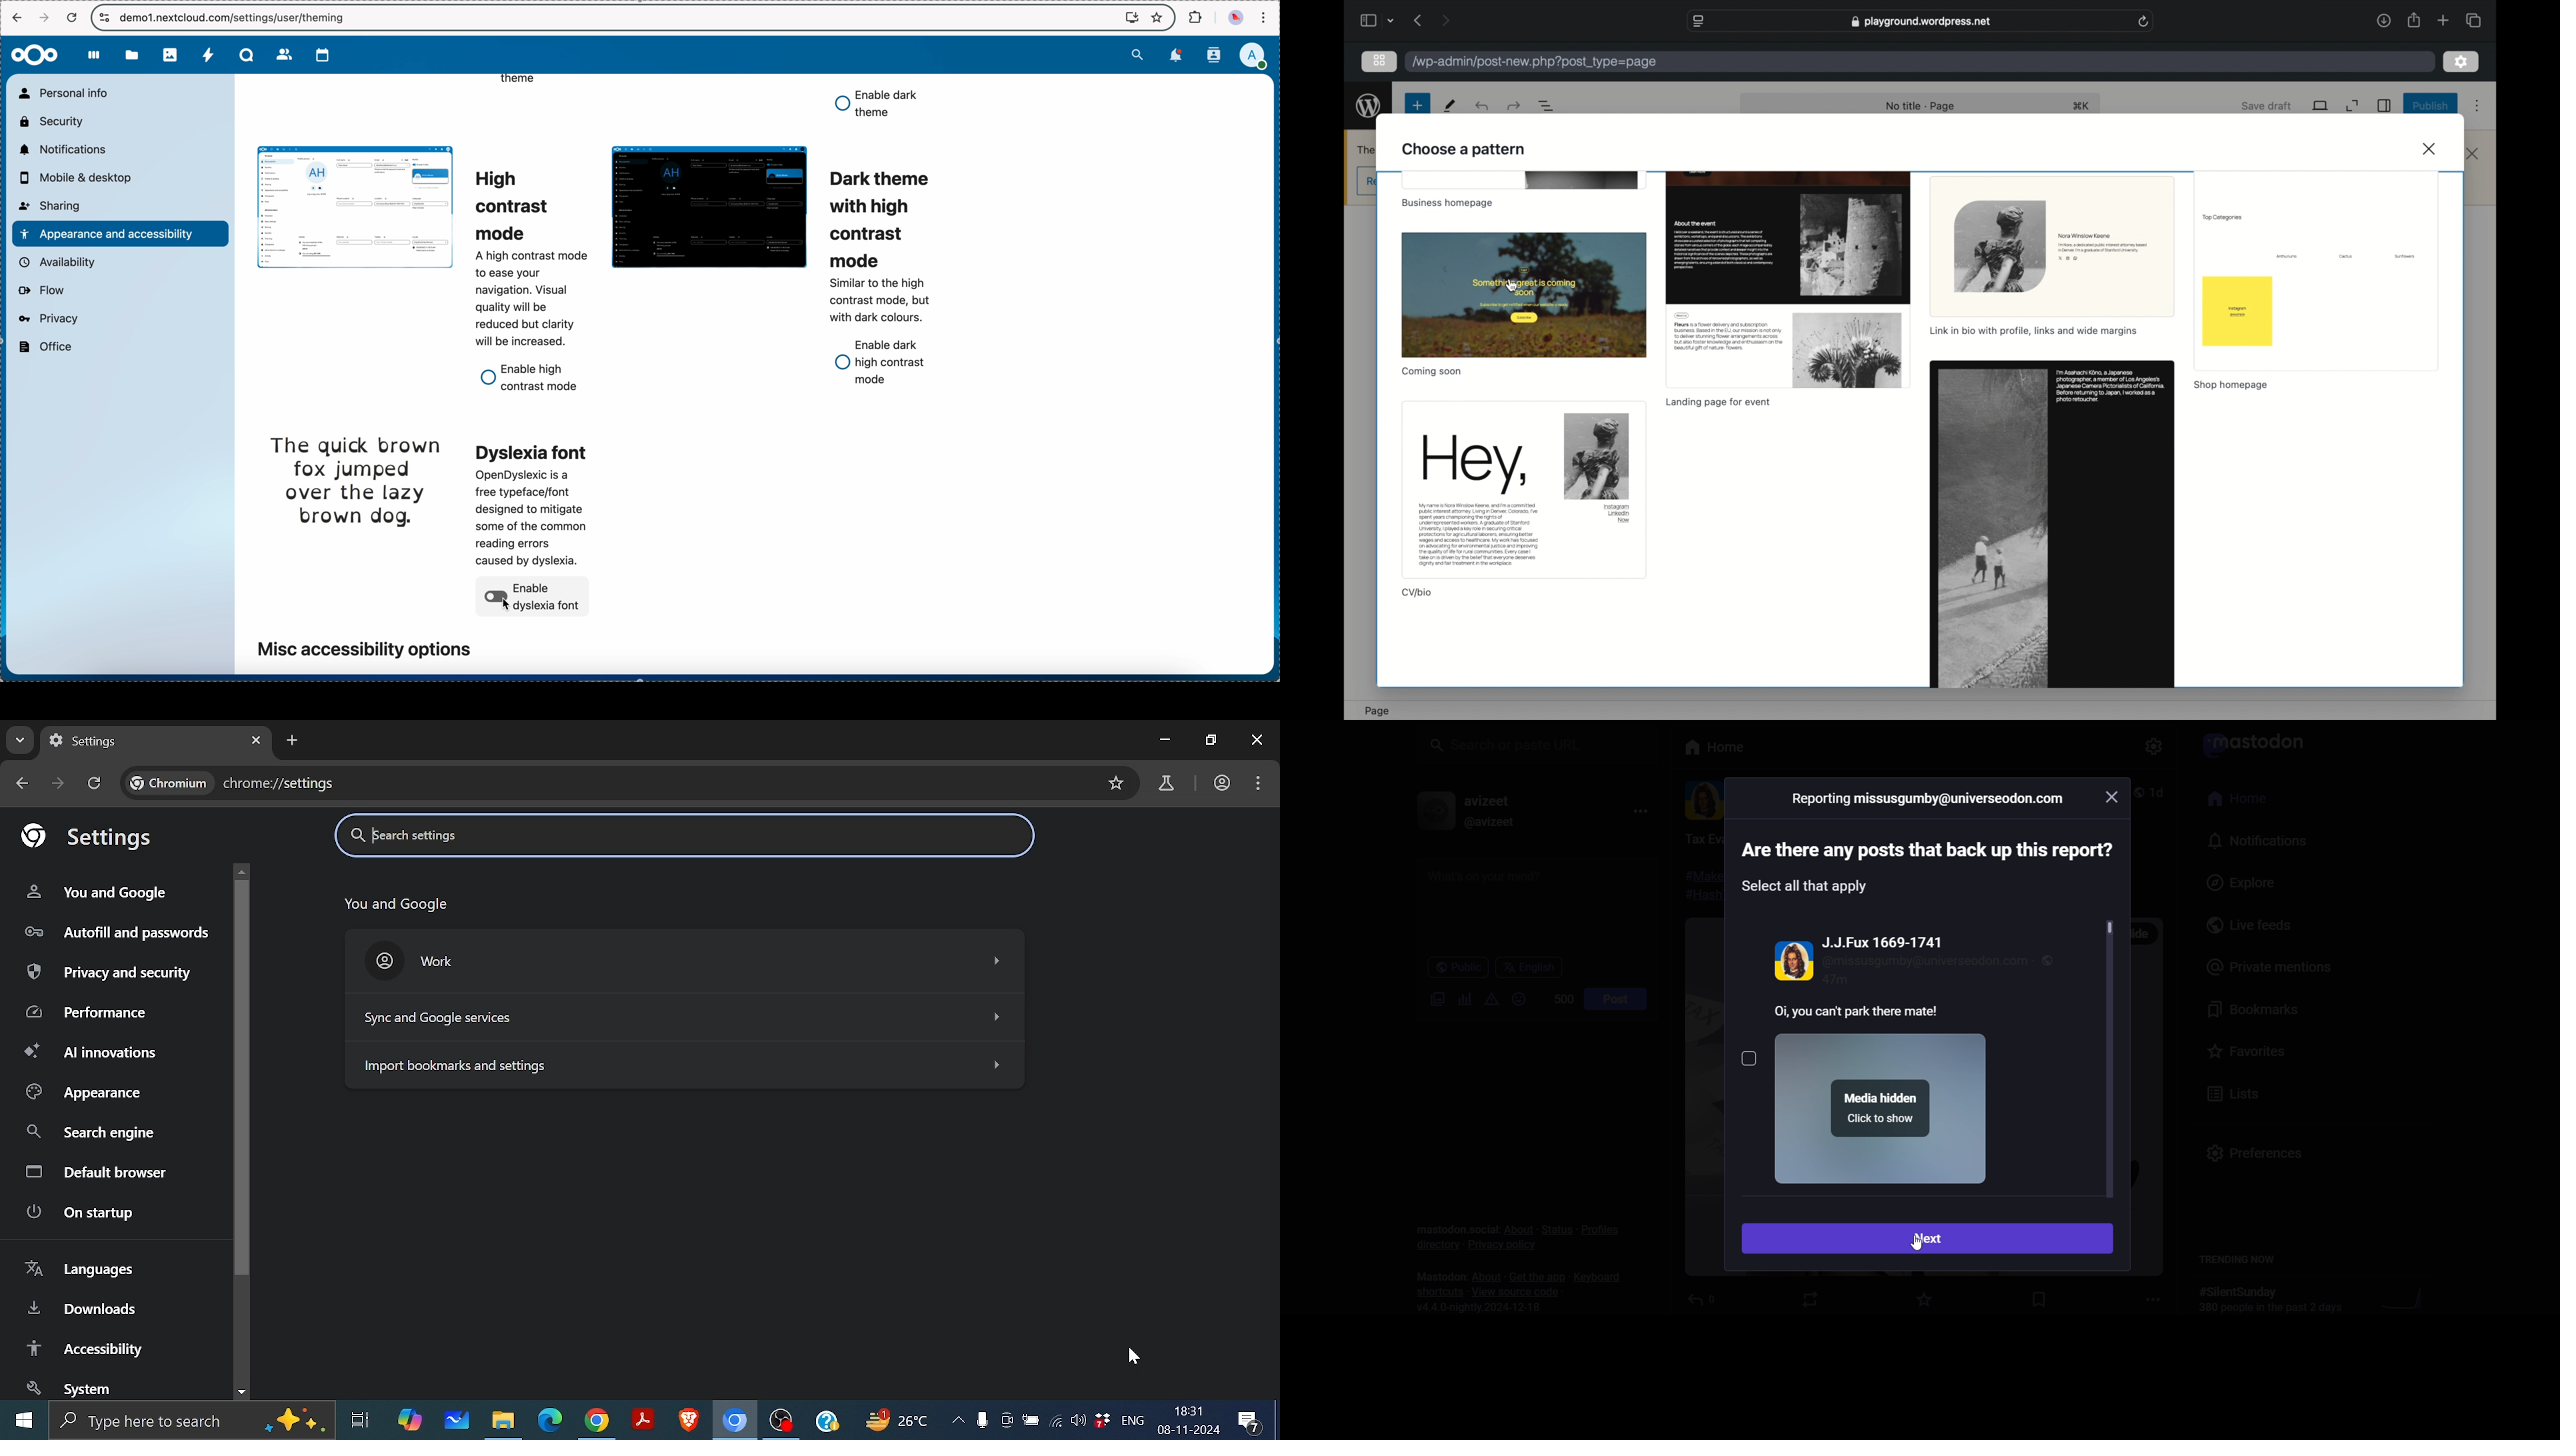 This screenshot has width=2576, height=1456. What do you see at coordinates (537, 503) in the screenshot?
I see `dyslexia font theme` at bounding box center [537, 503].